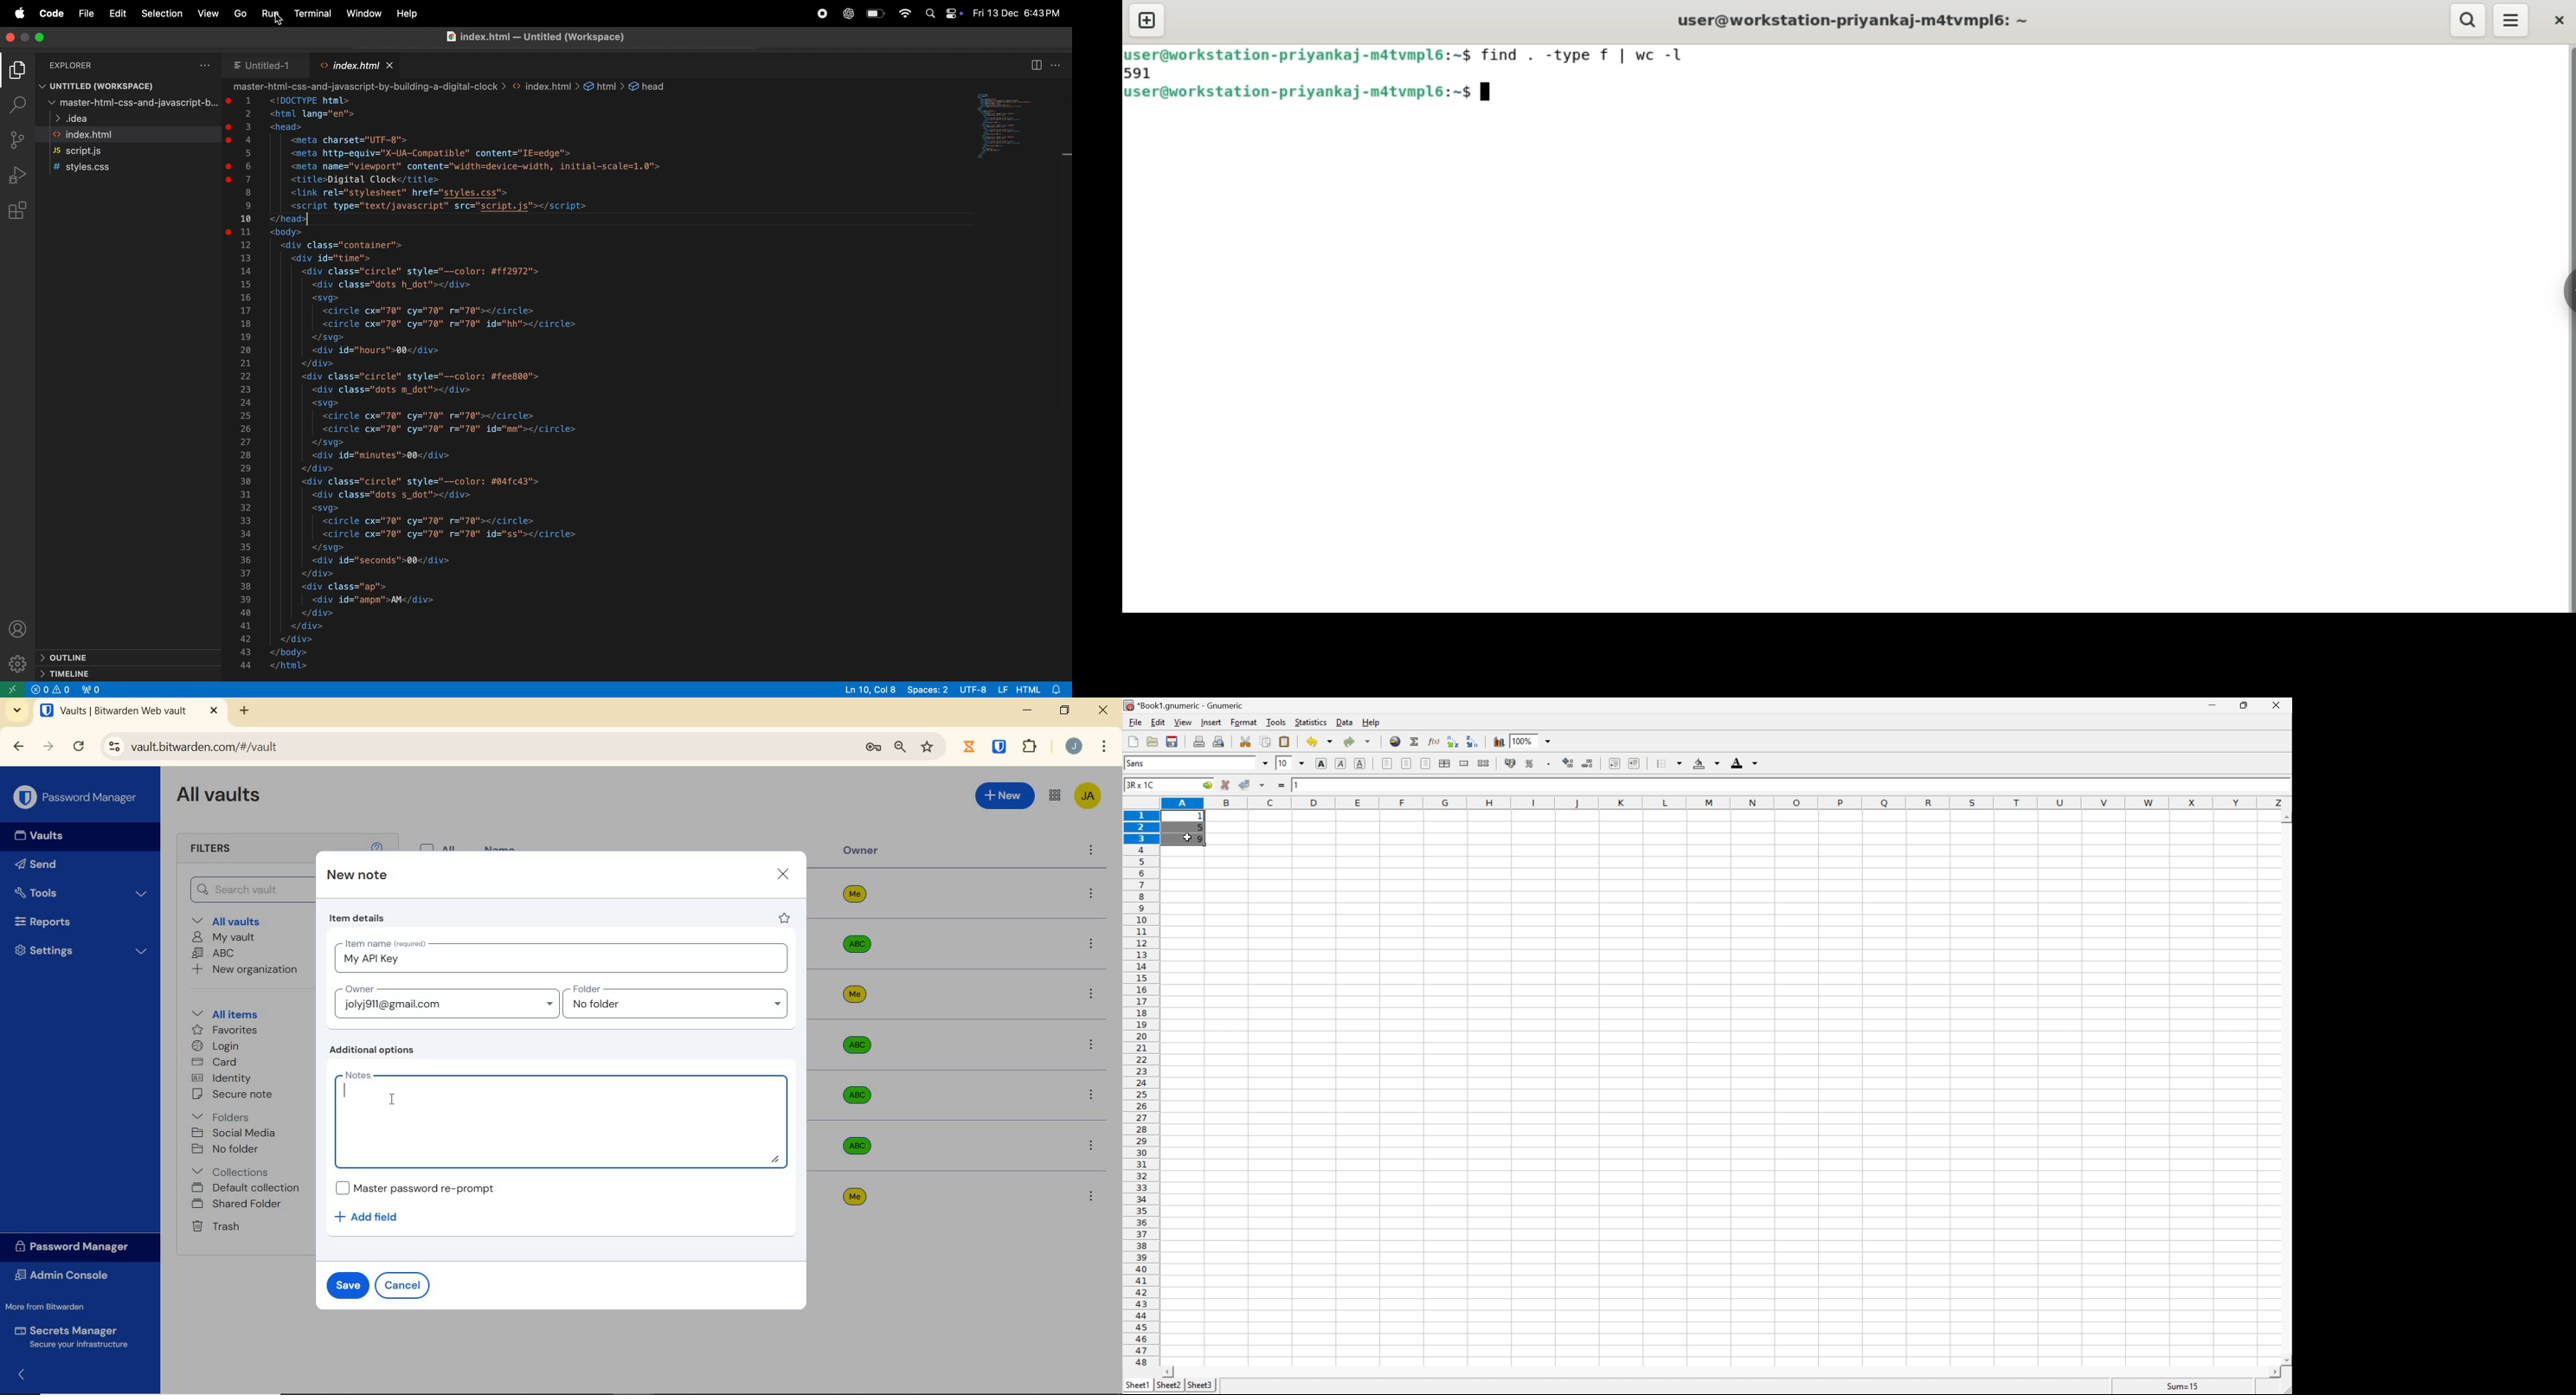  Describe the element at coordinates (1298, 784) in the screenshot. I see `1` at that location.